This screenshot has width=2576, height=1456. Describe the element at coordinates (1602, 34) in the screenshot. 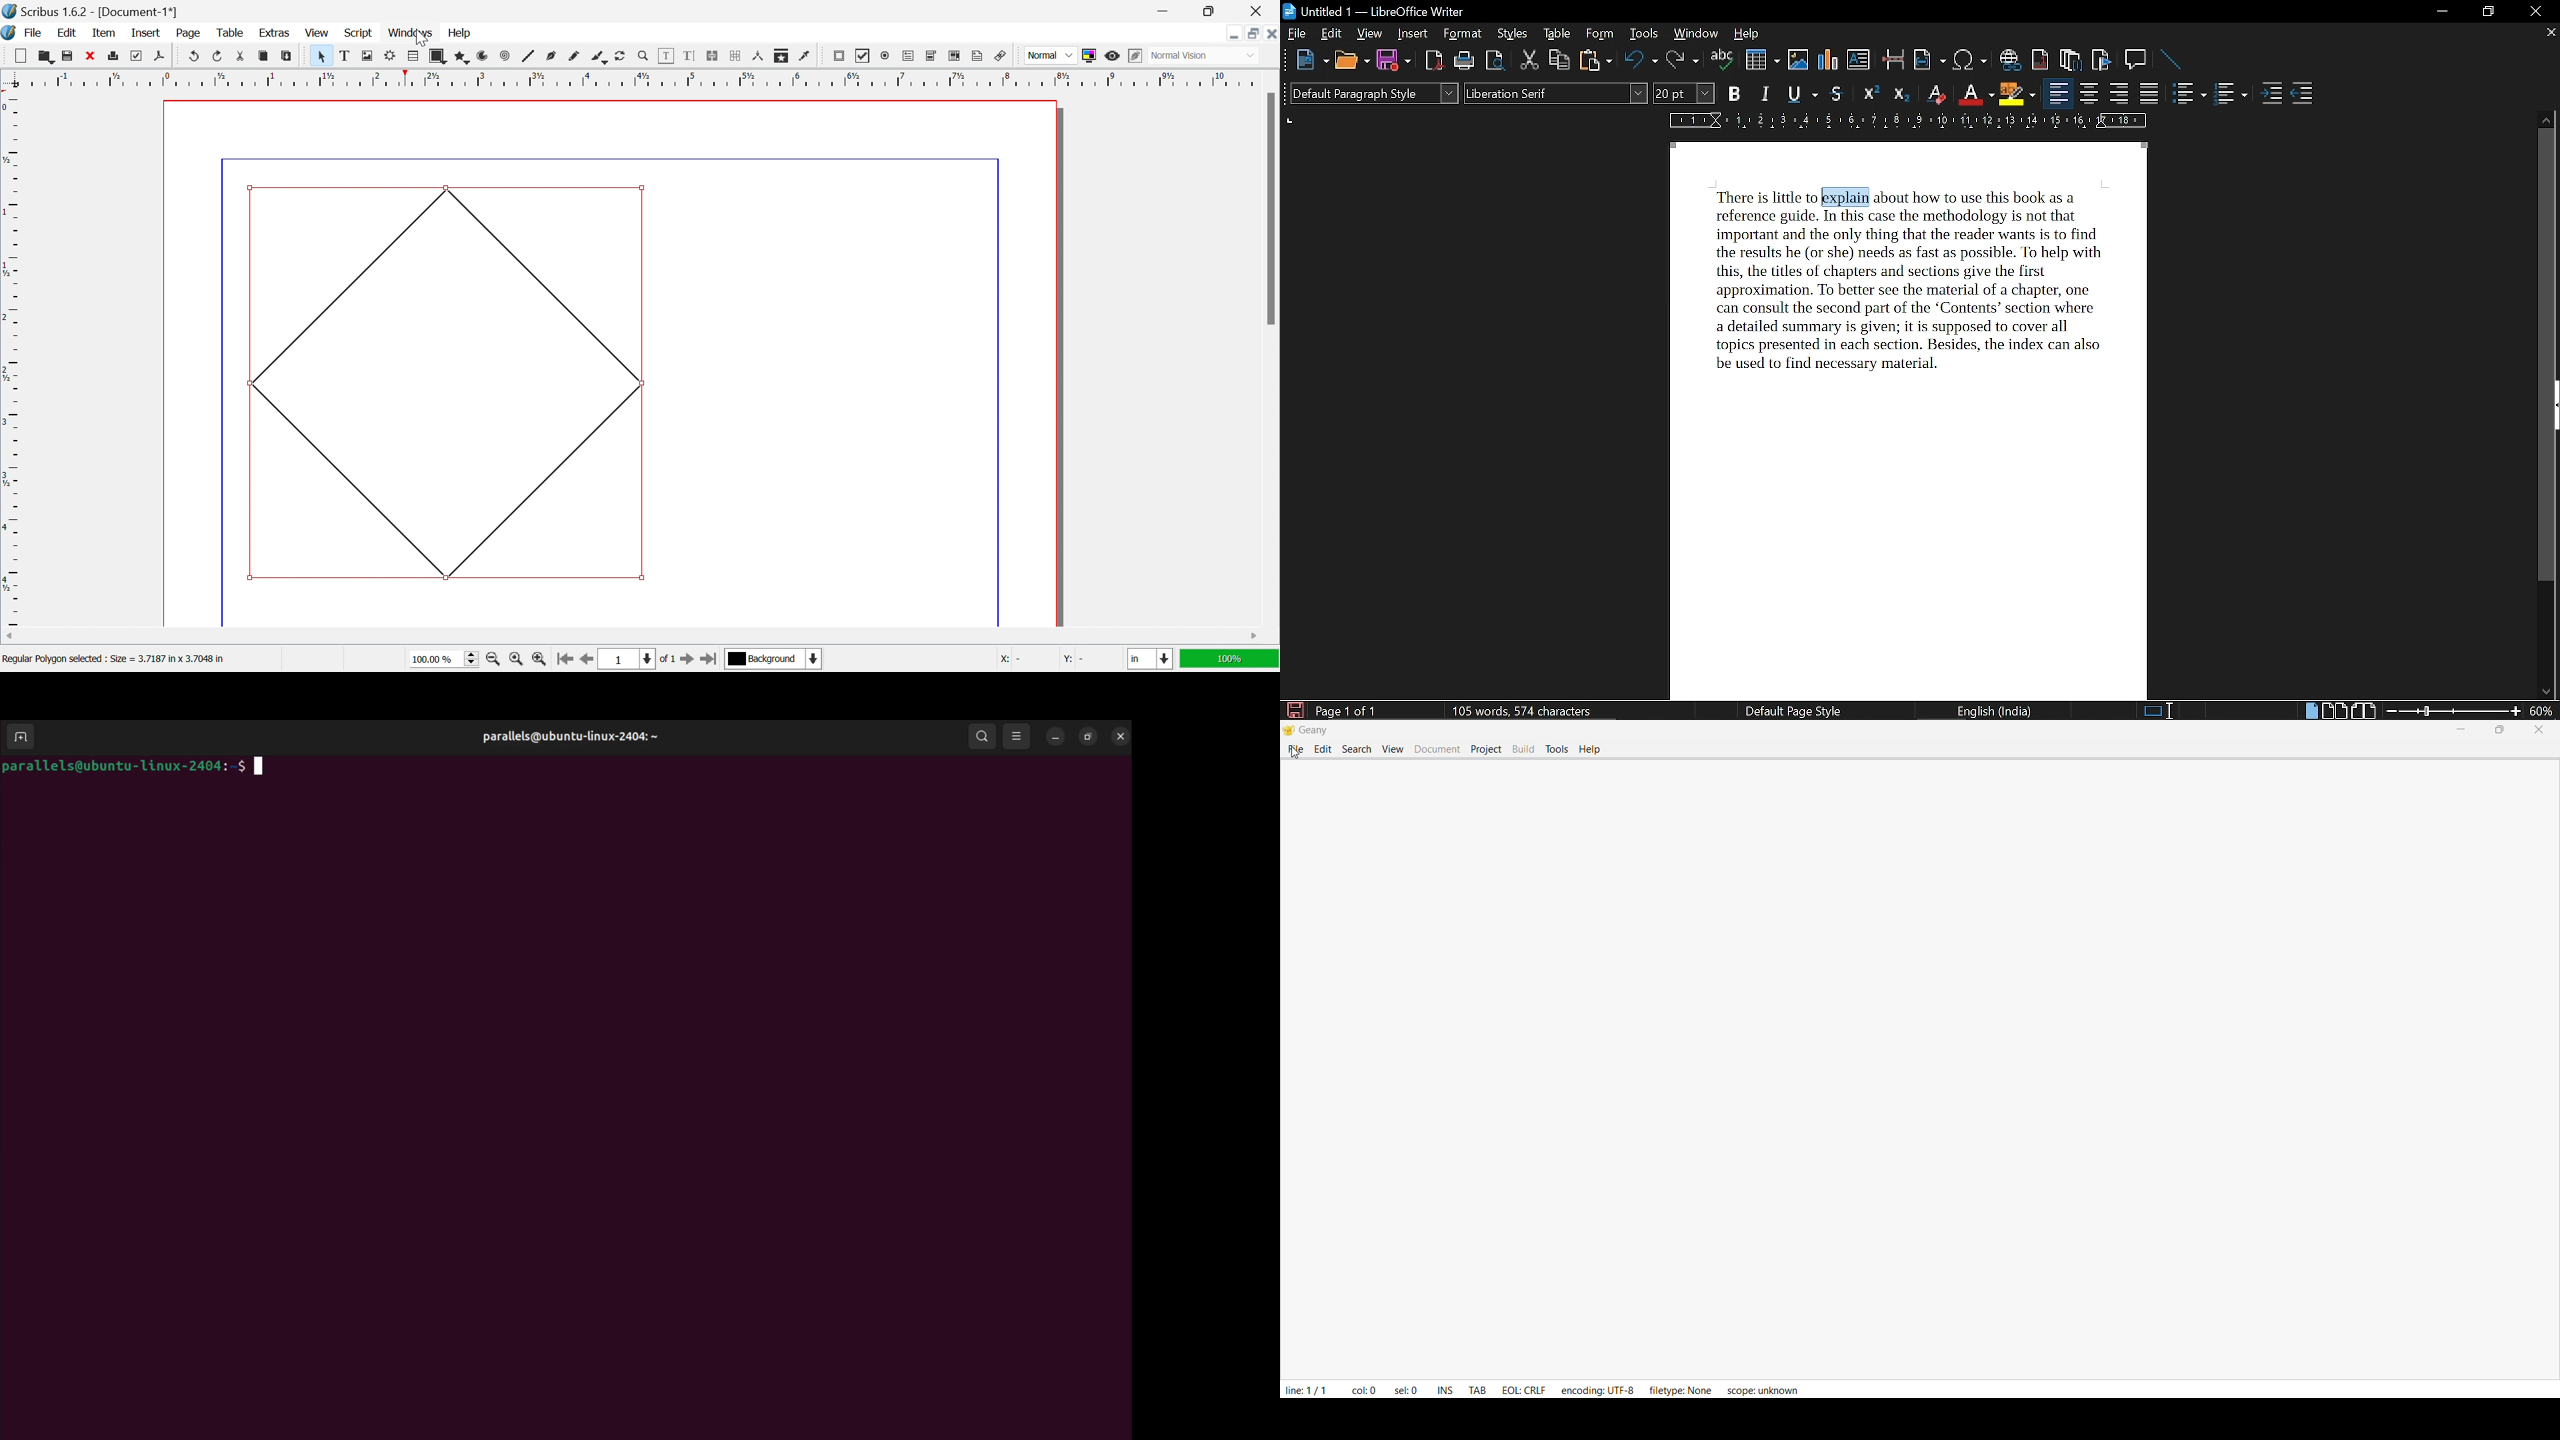

I see `form` at that location.